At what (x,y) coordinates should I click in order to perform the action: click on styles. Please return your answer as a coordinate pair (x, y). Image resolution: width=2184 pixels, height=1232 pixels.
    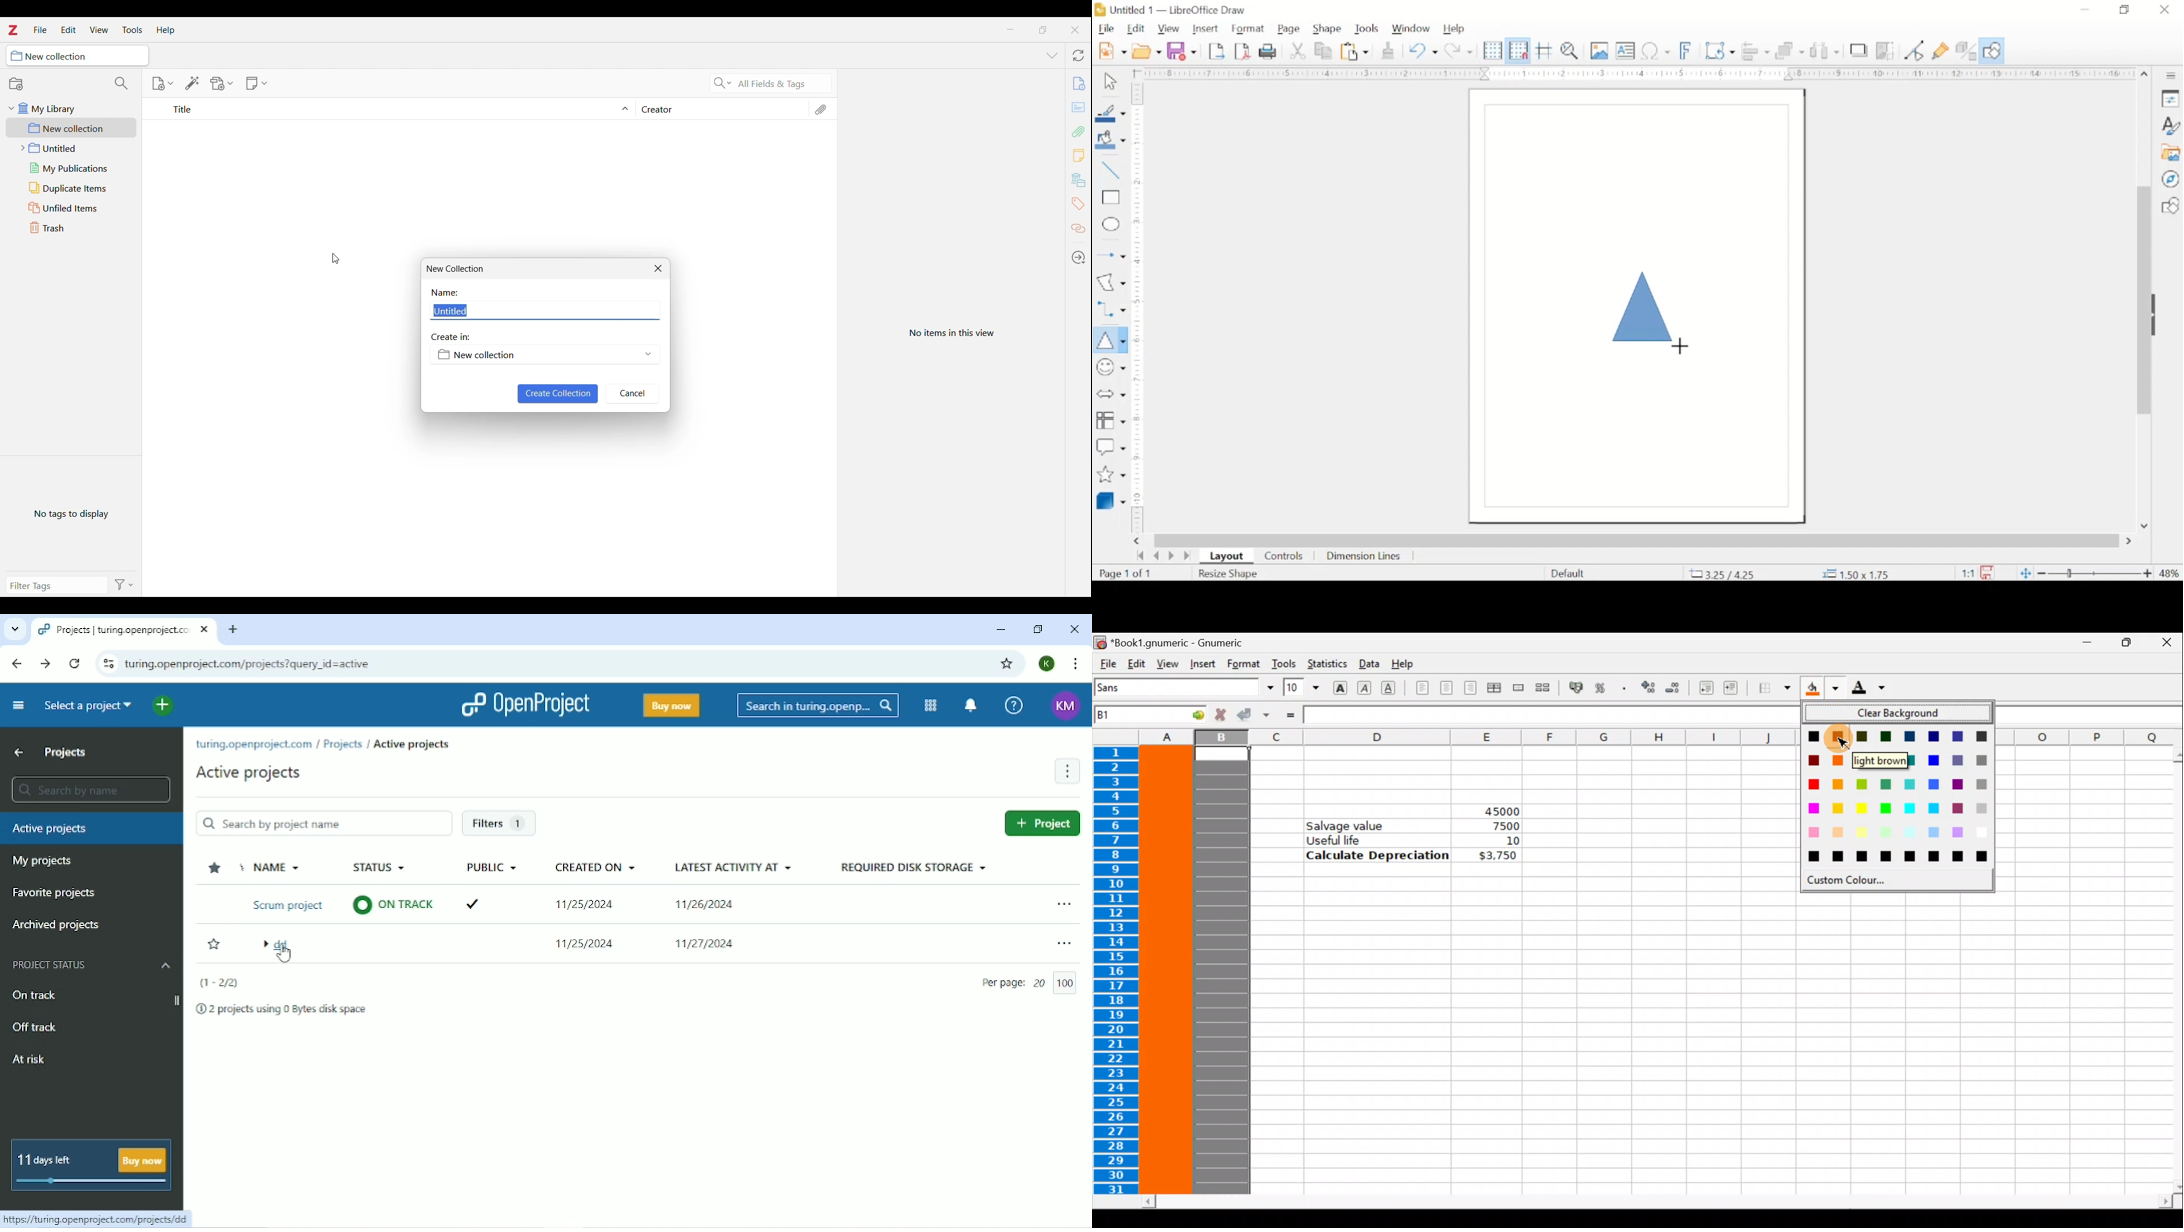
    Looking at the image, I should click on (2172, 125).